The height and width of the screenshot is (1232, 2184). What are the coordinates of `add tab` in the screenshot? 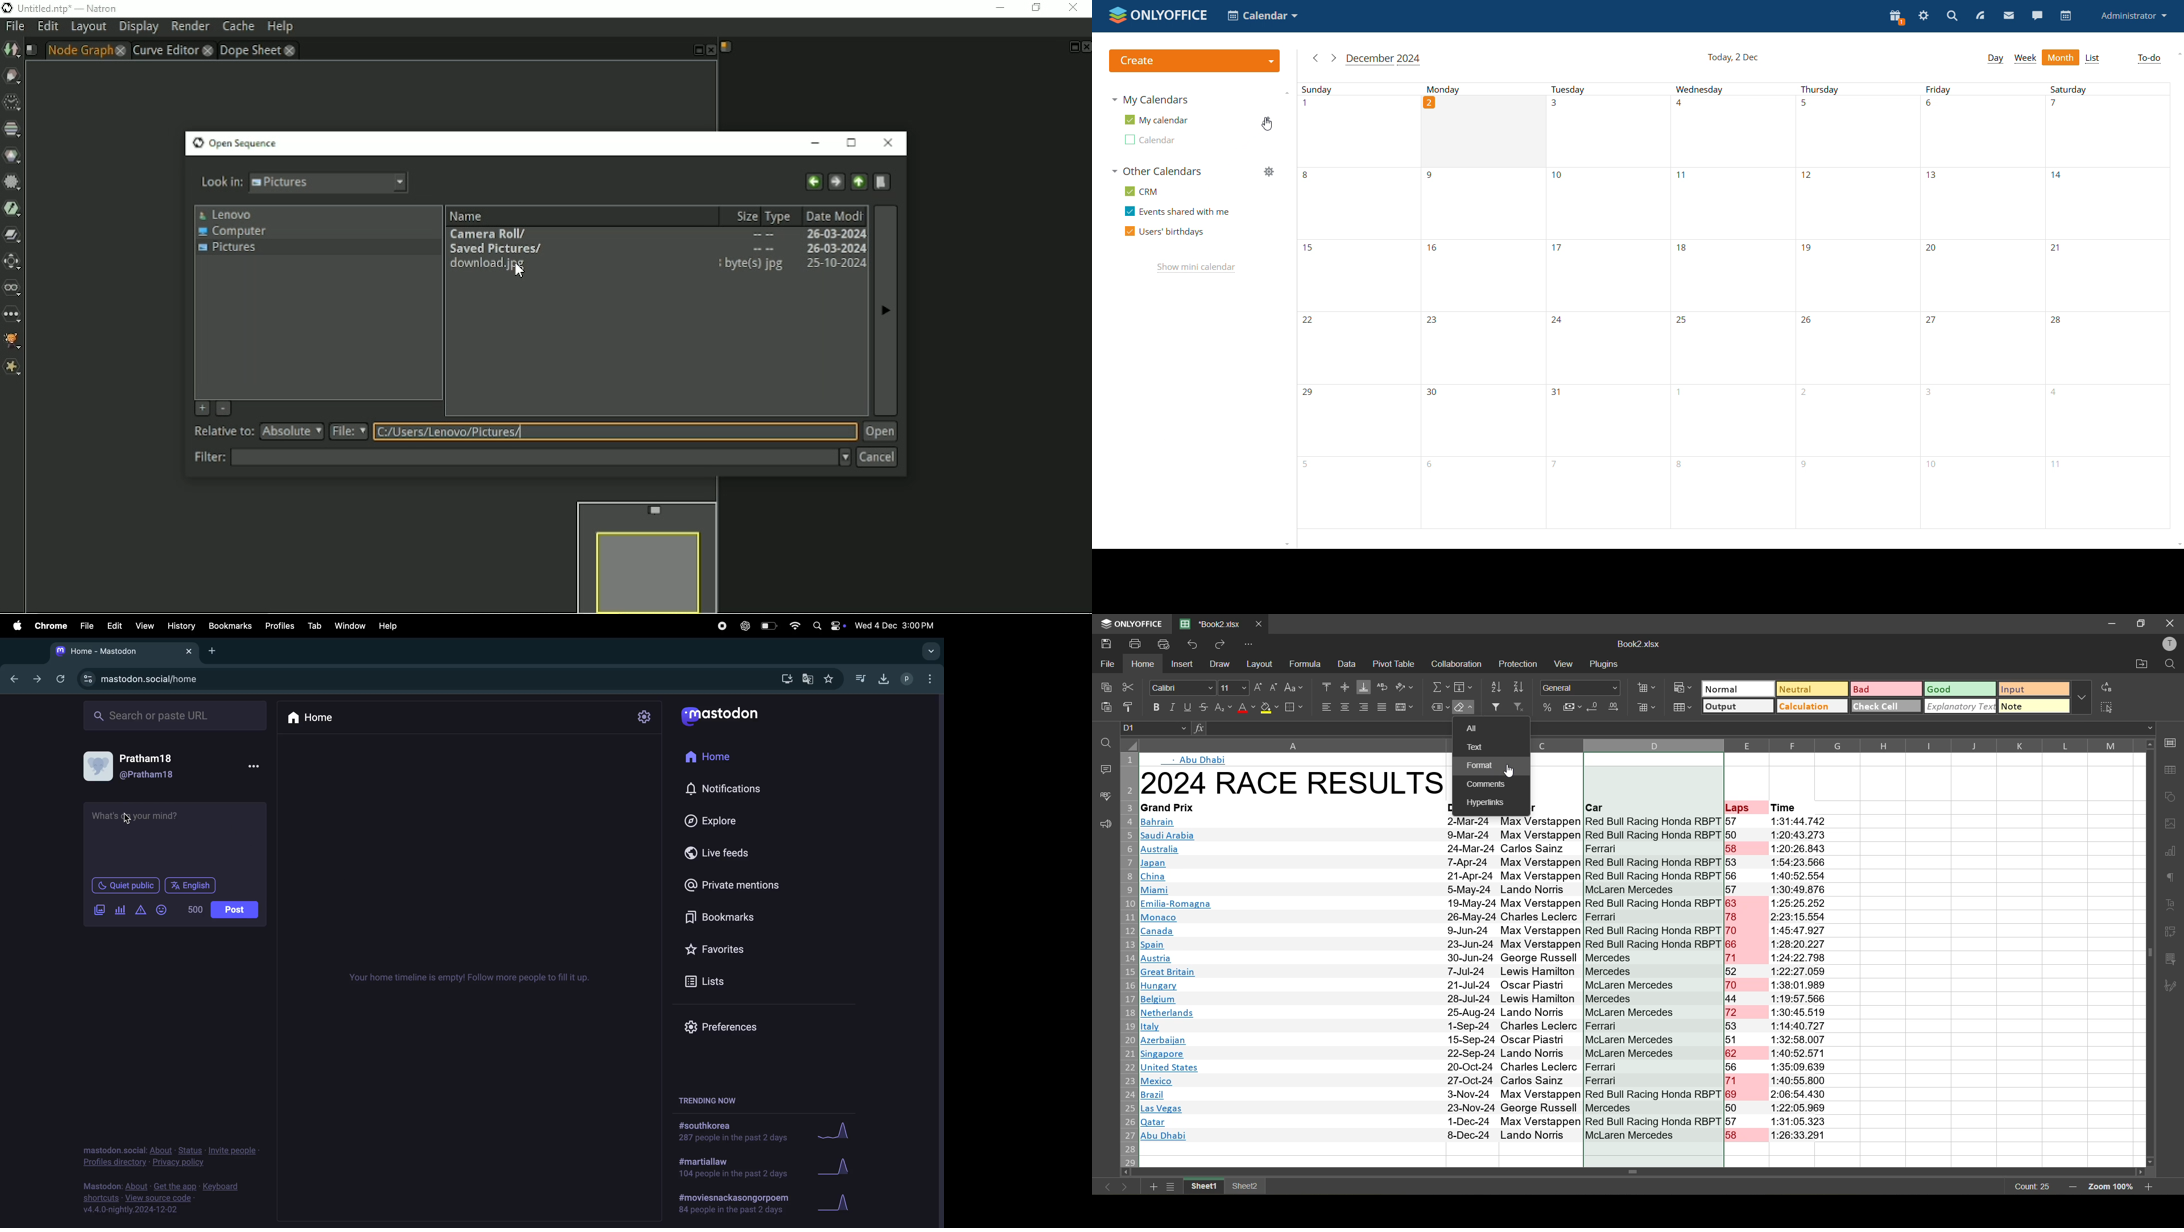 It's located at (217, 652).